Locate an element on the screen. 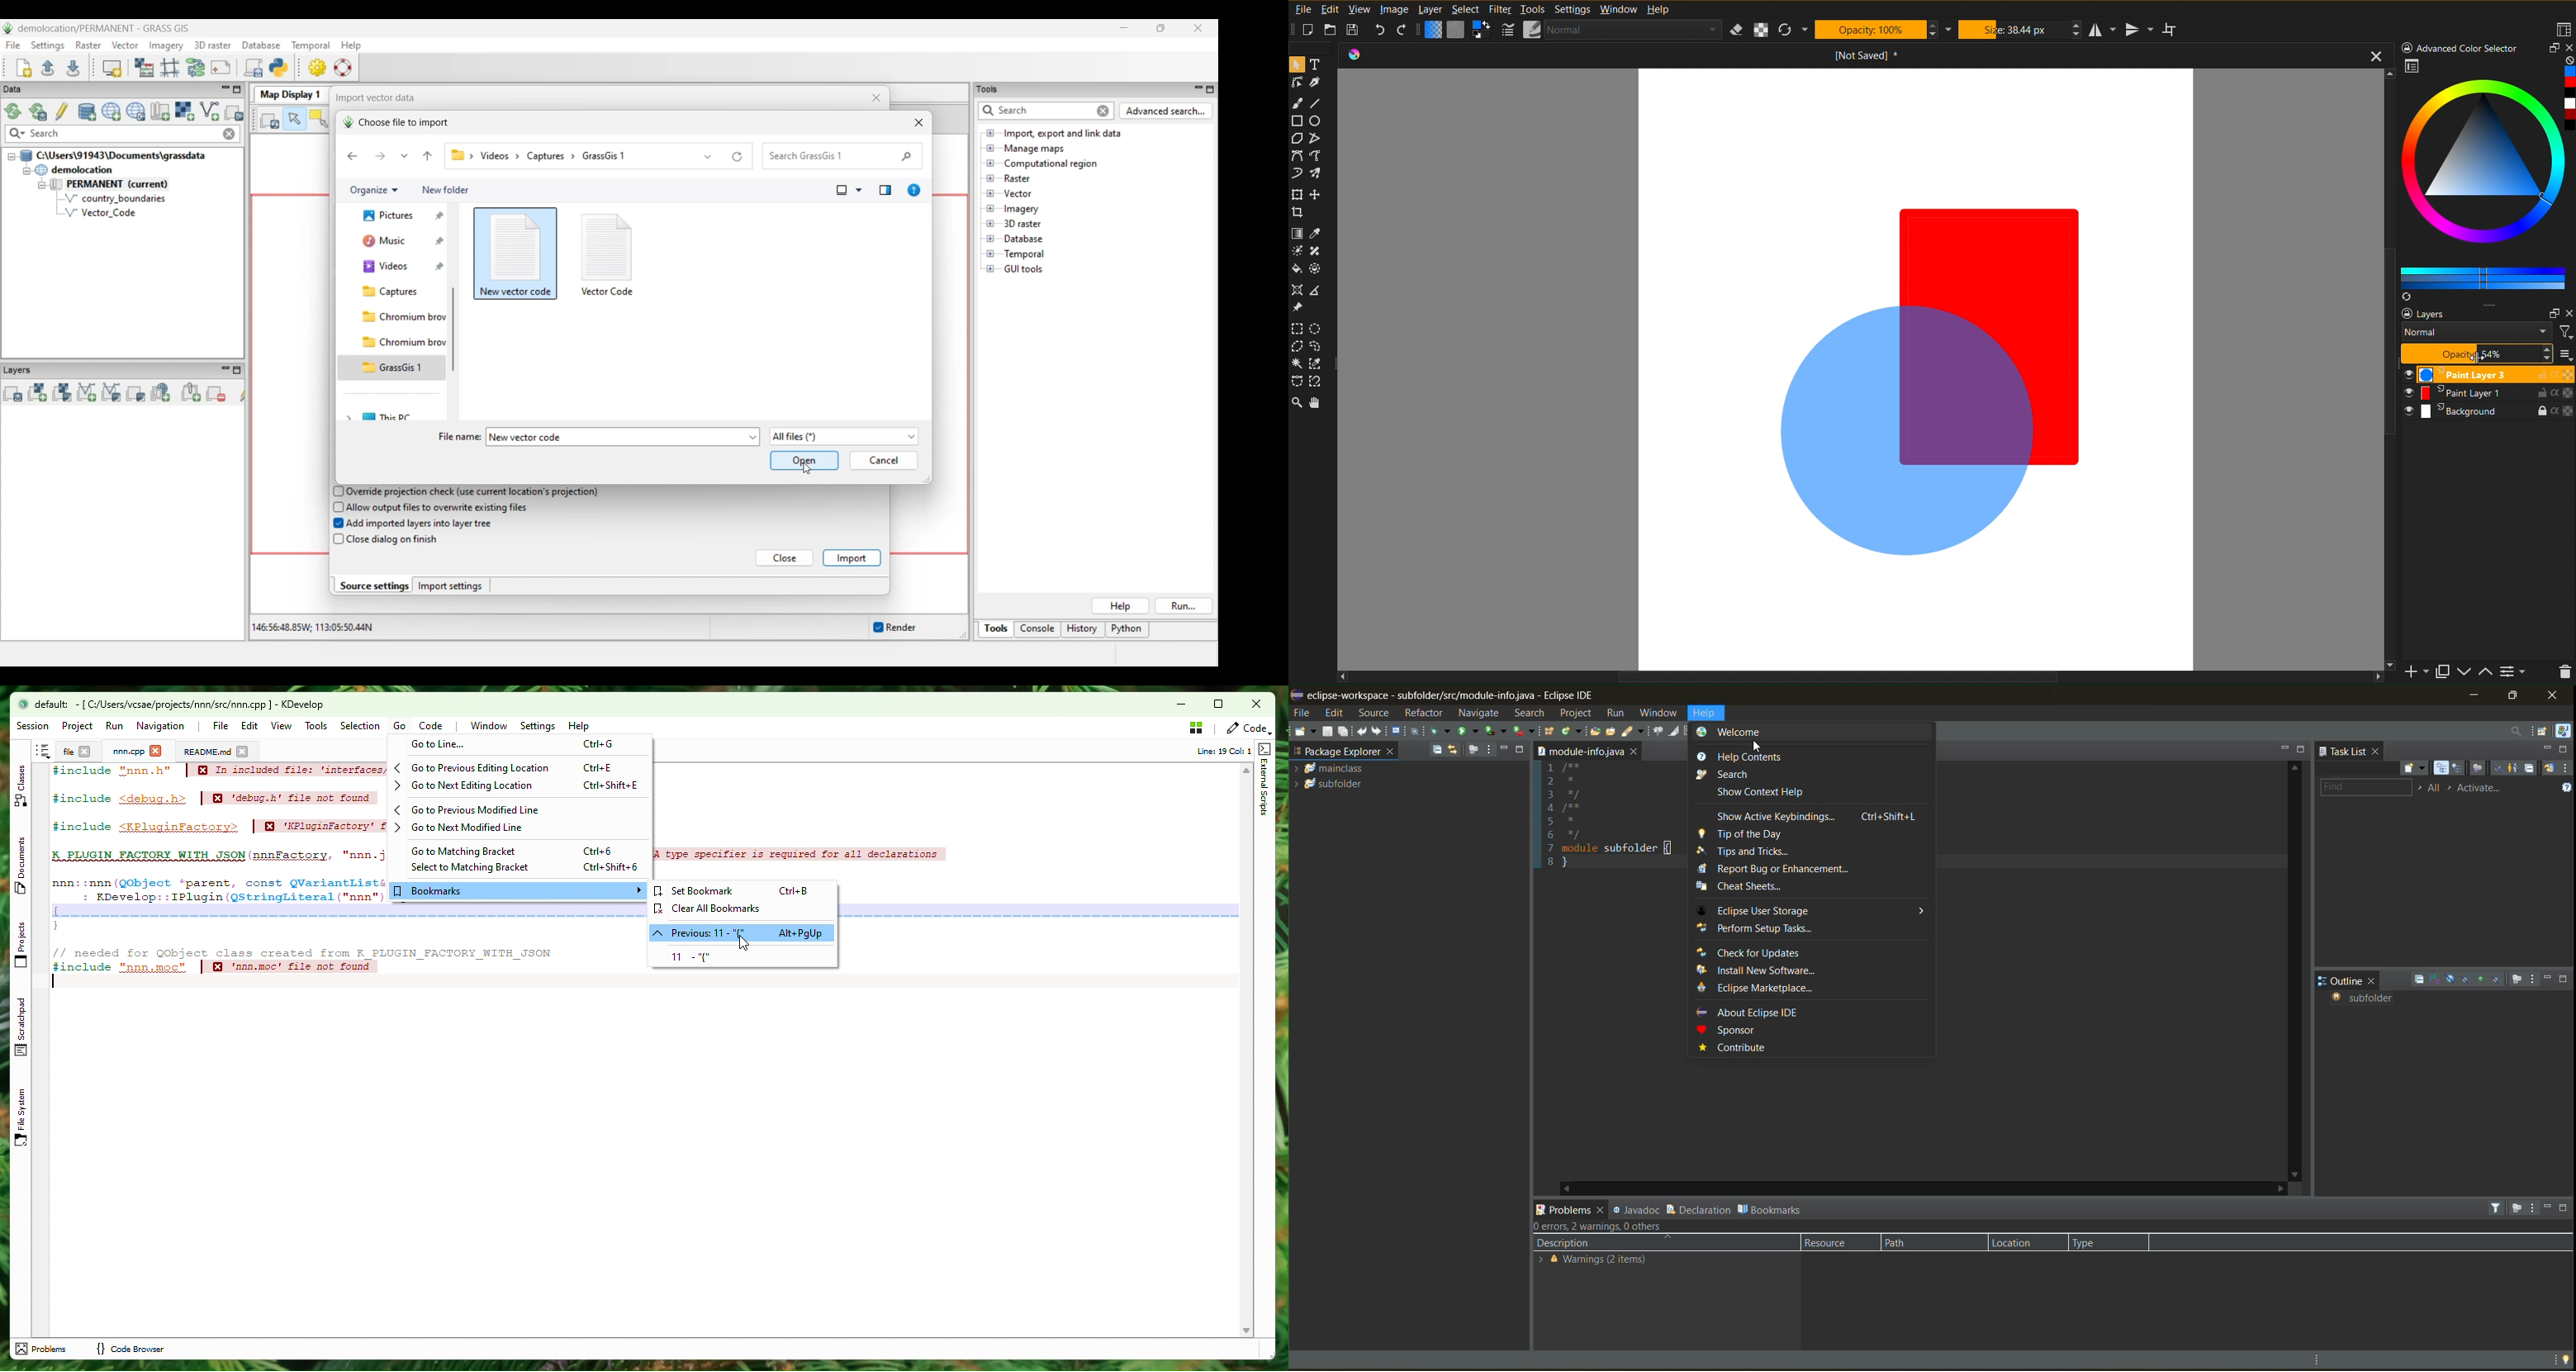  Pan is located at coordinates (1319, 407).